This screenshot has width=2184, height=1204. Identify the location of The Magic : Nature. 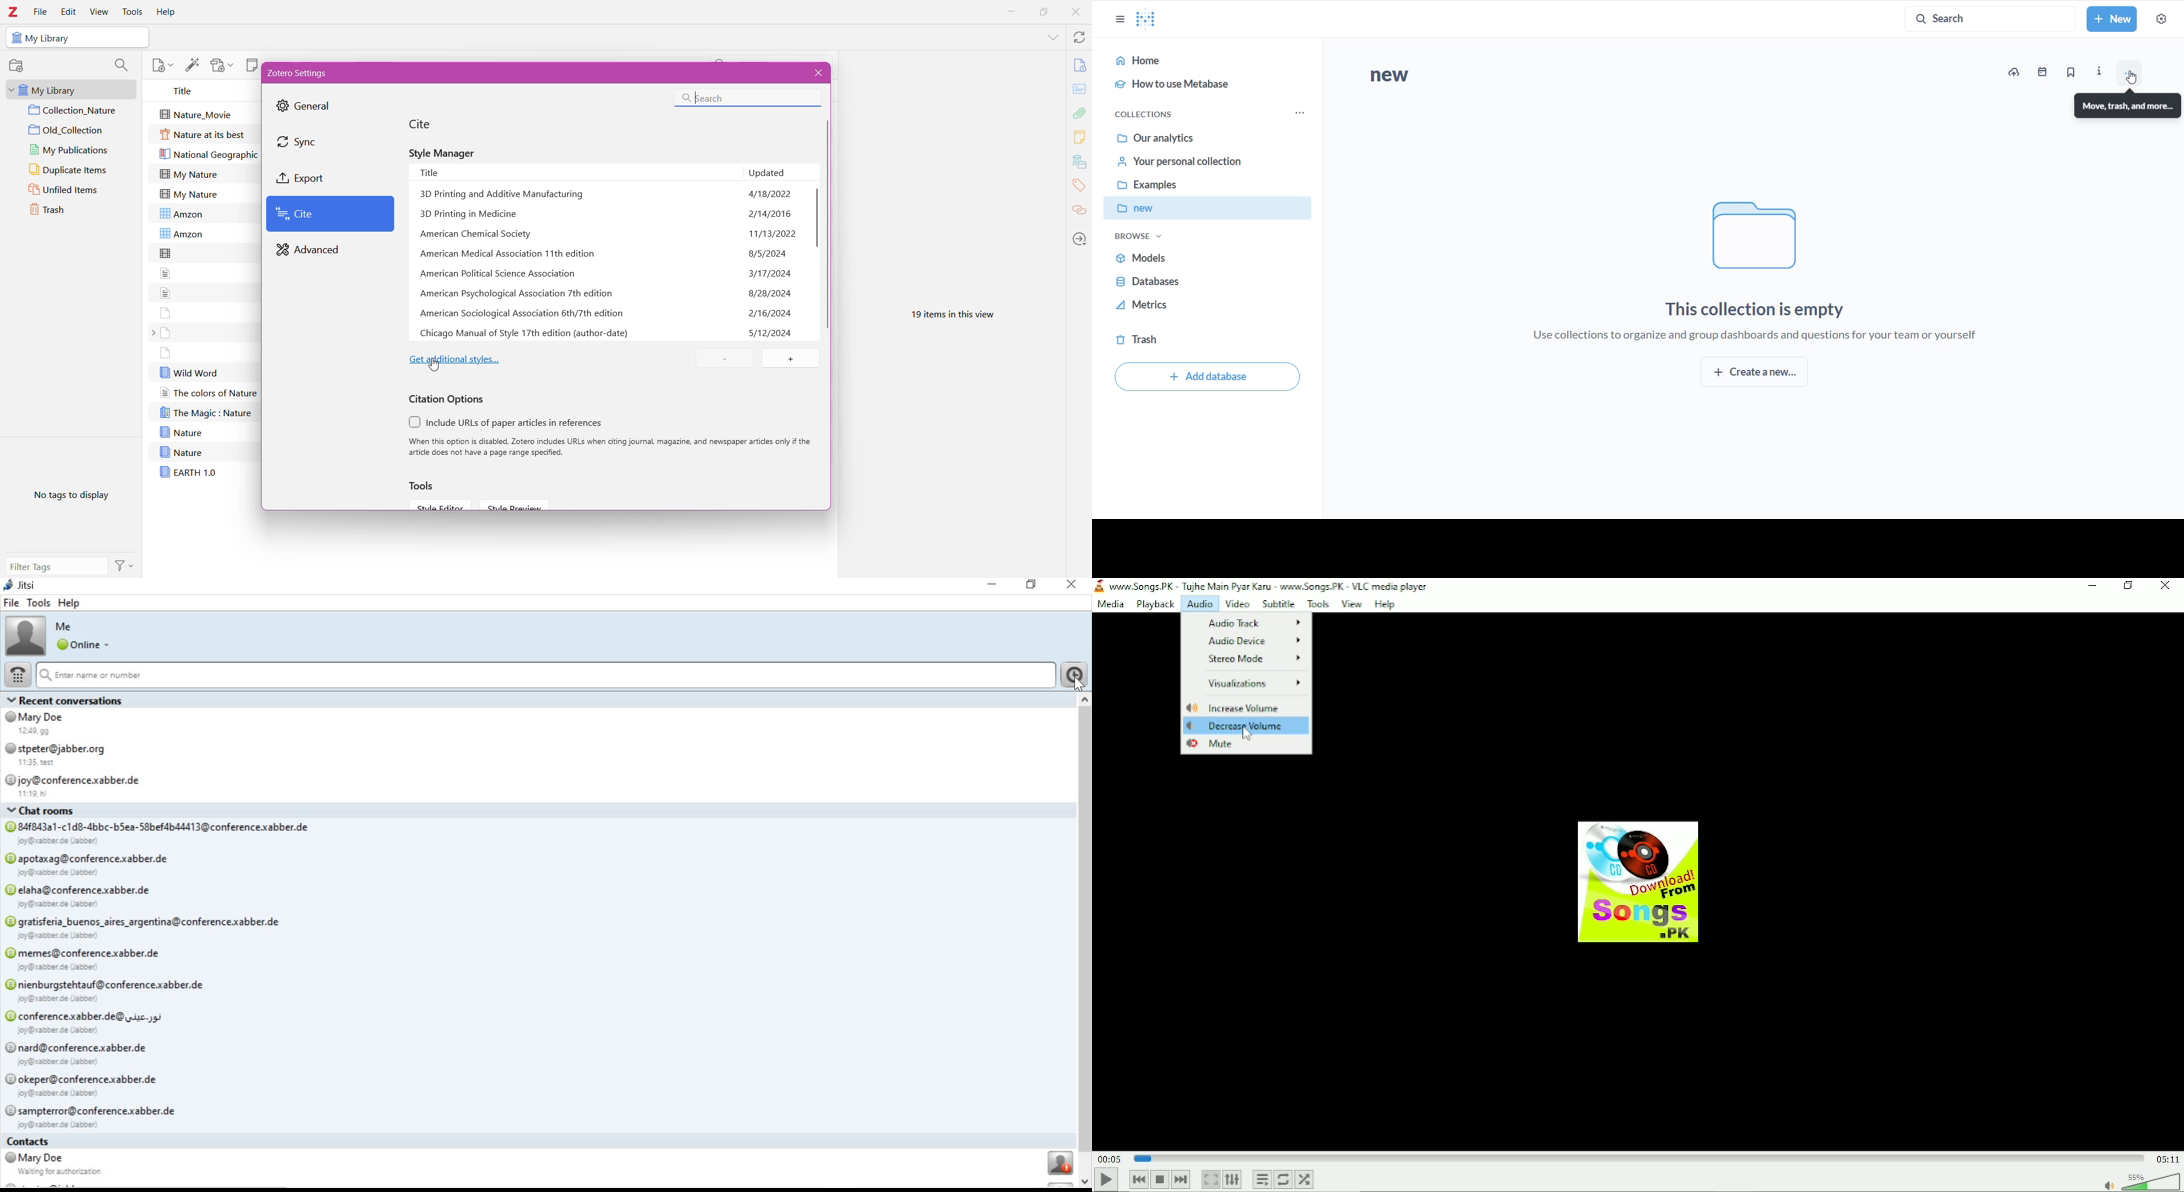
(206, 413).